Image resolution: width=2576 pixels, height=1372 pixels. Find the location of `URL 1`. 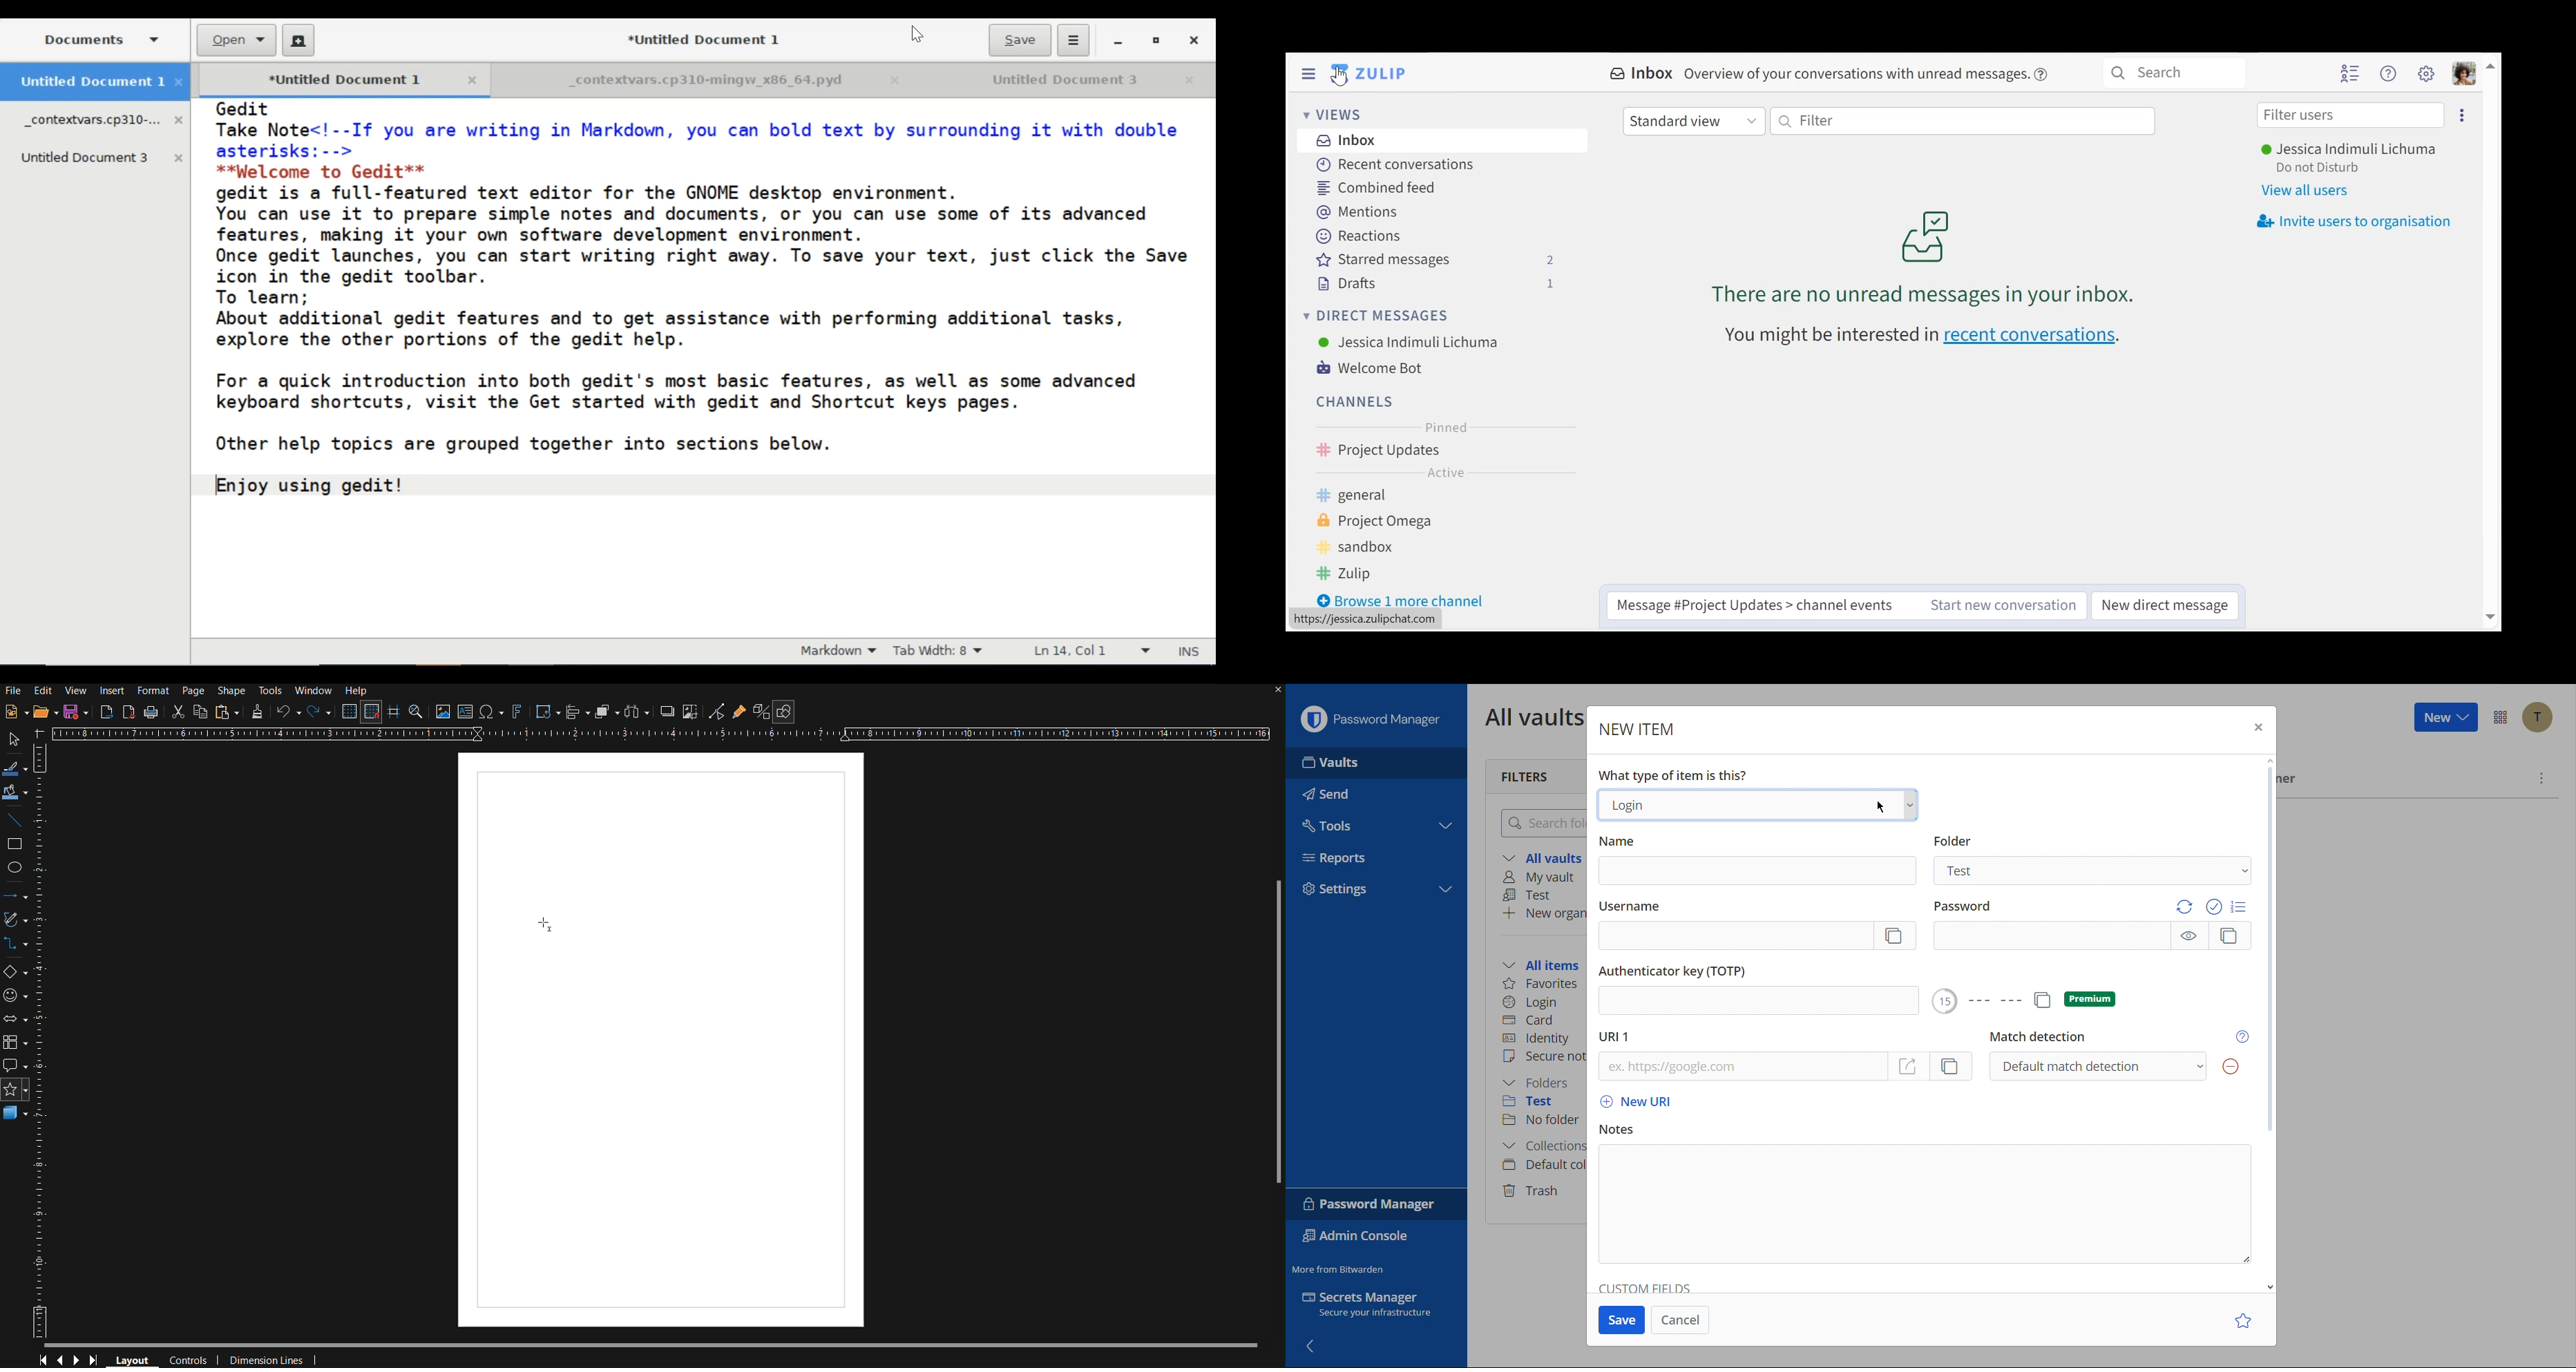

URL 1 is located at coordinates (1621, 1037).